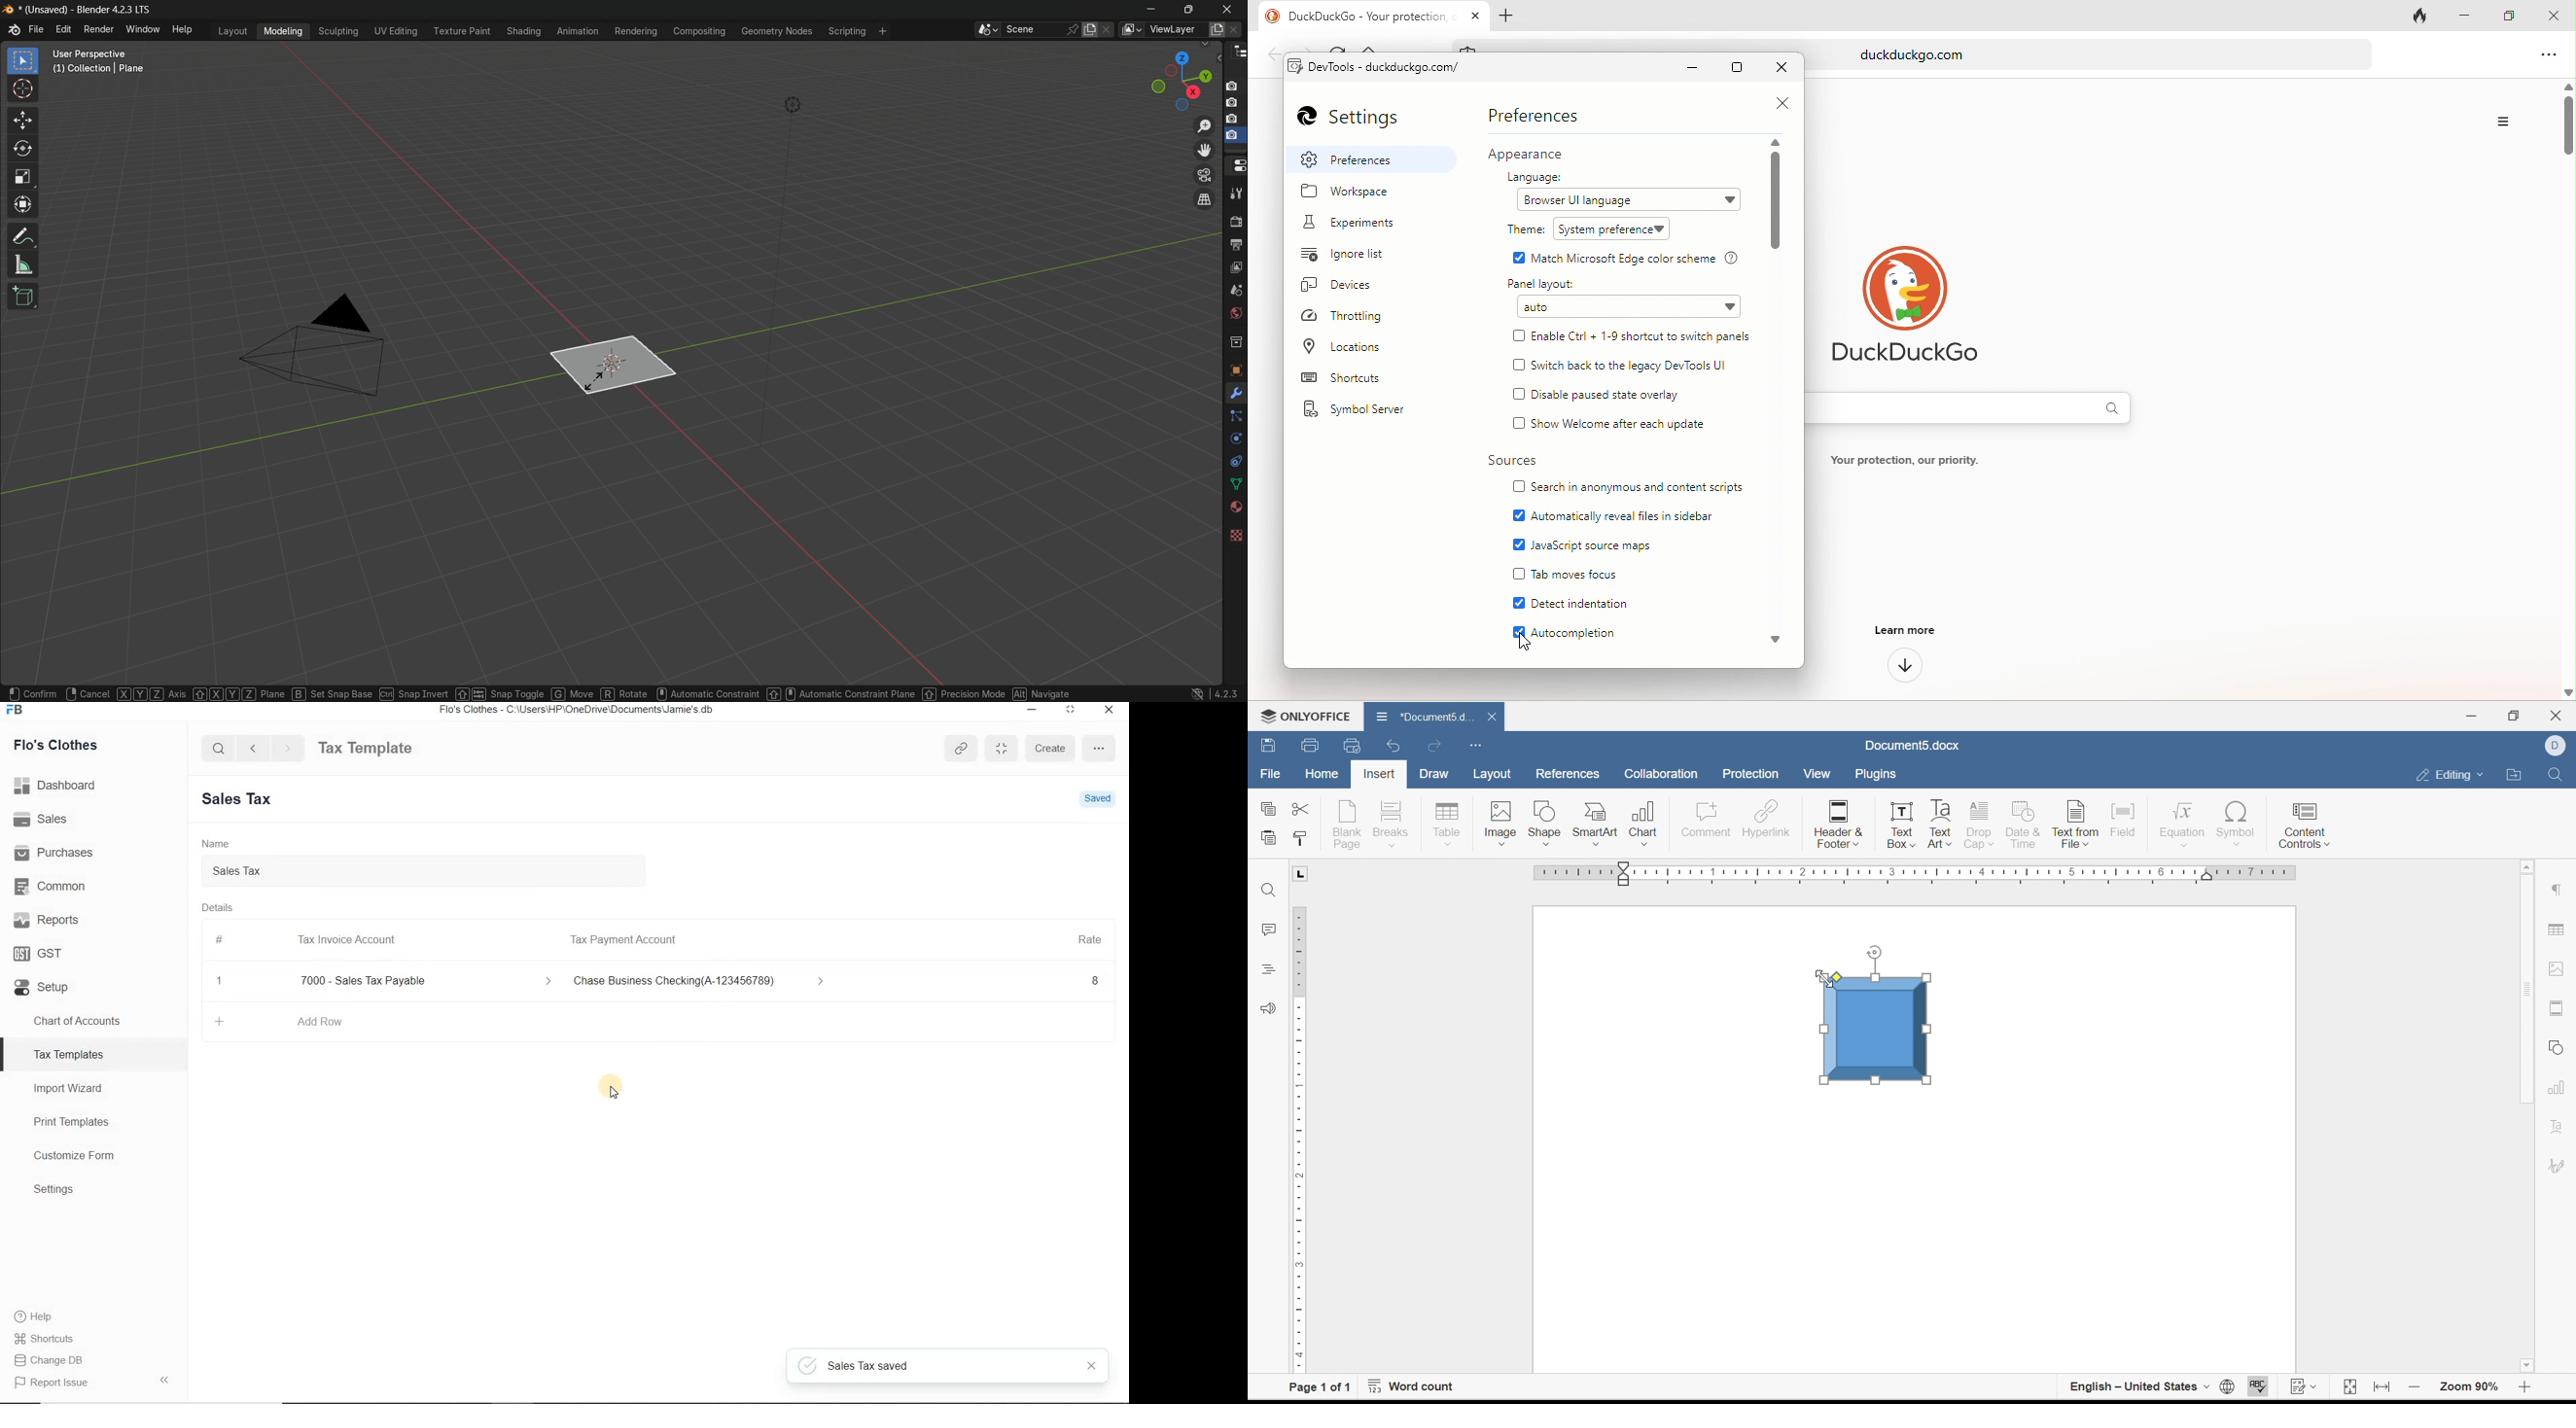 The height and width of the screenshot is (1428, 2576). What do you see at coordinates (1631, 306) in the screenshot?
I see `auto` at bounding box center [1631, 306].